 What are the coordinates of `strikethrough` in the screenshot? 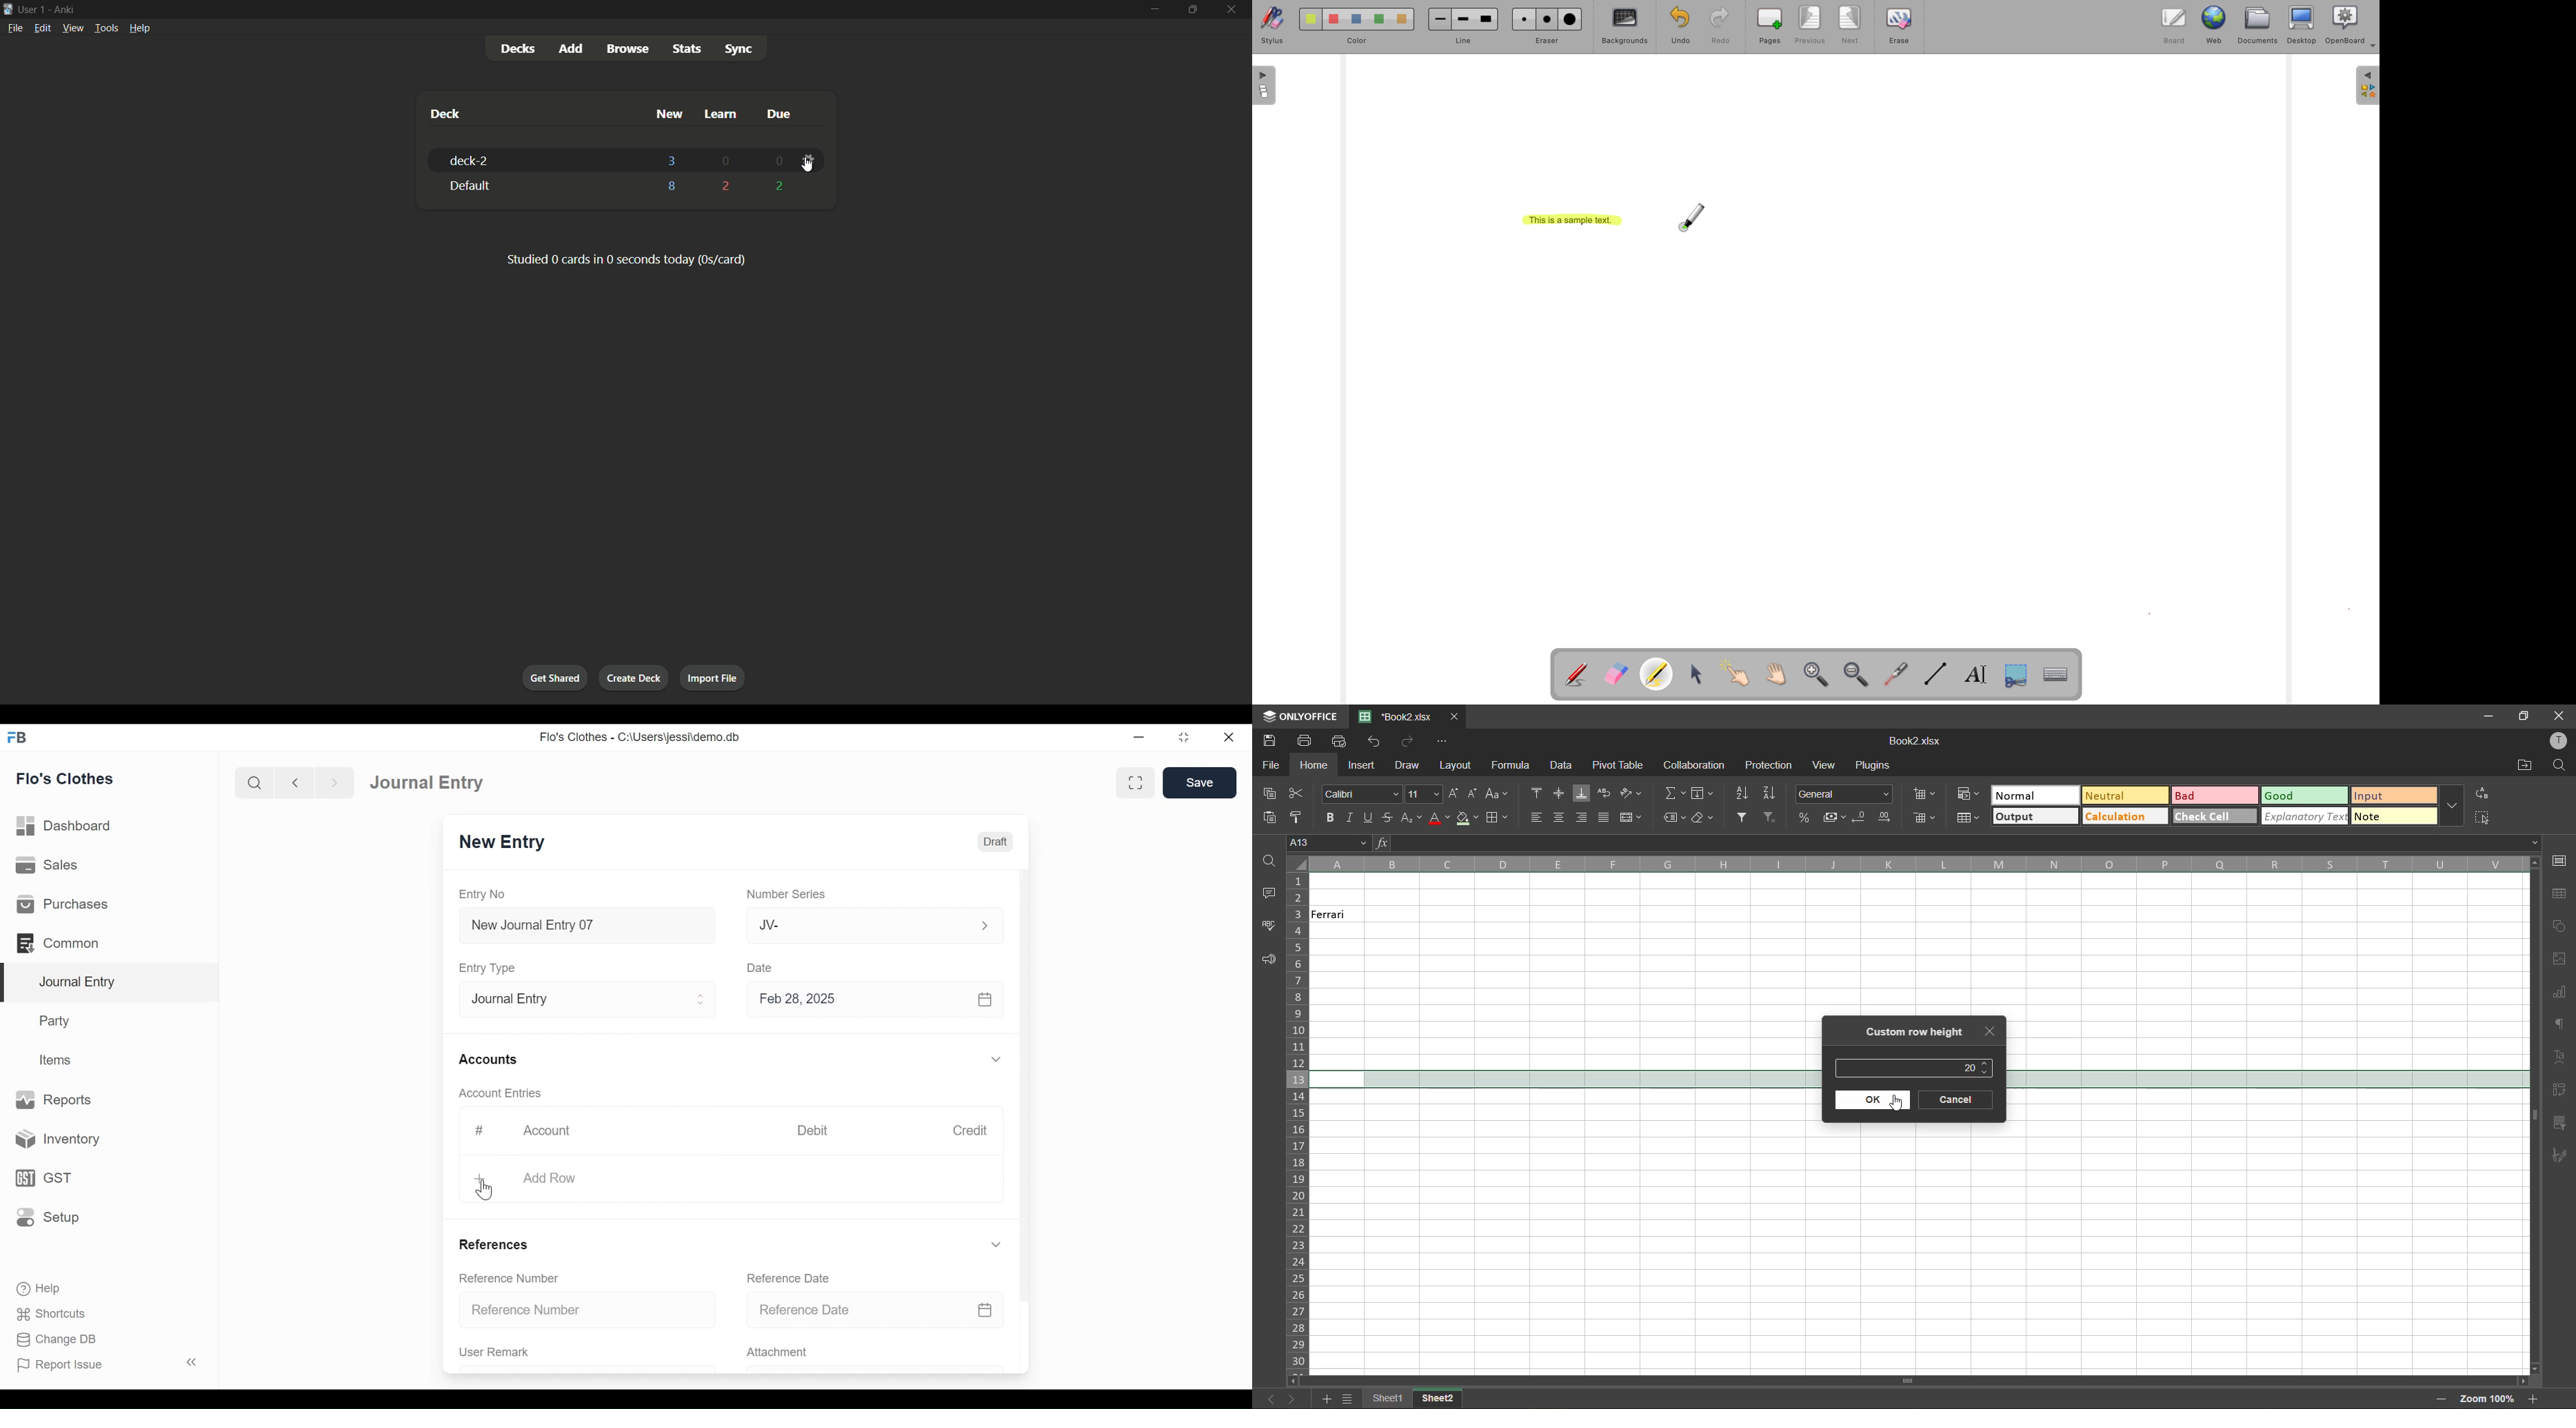 It's located at (1385, 817).